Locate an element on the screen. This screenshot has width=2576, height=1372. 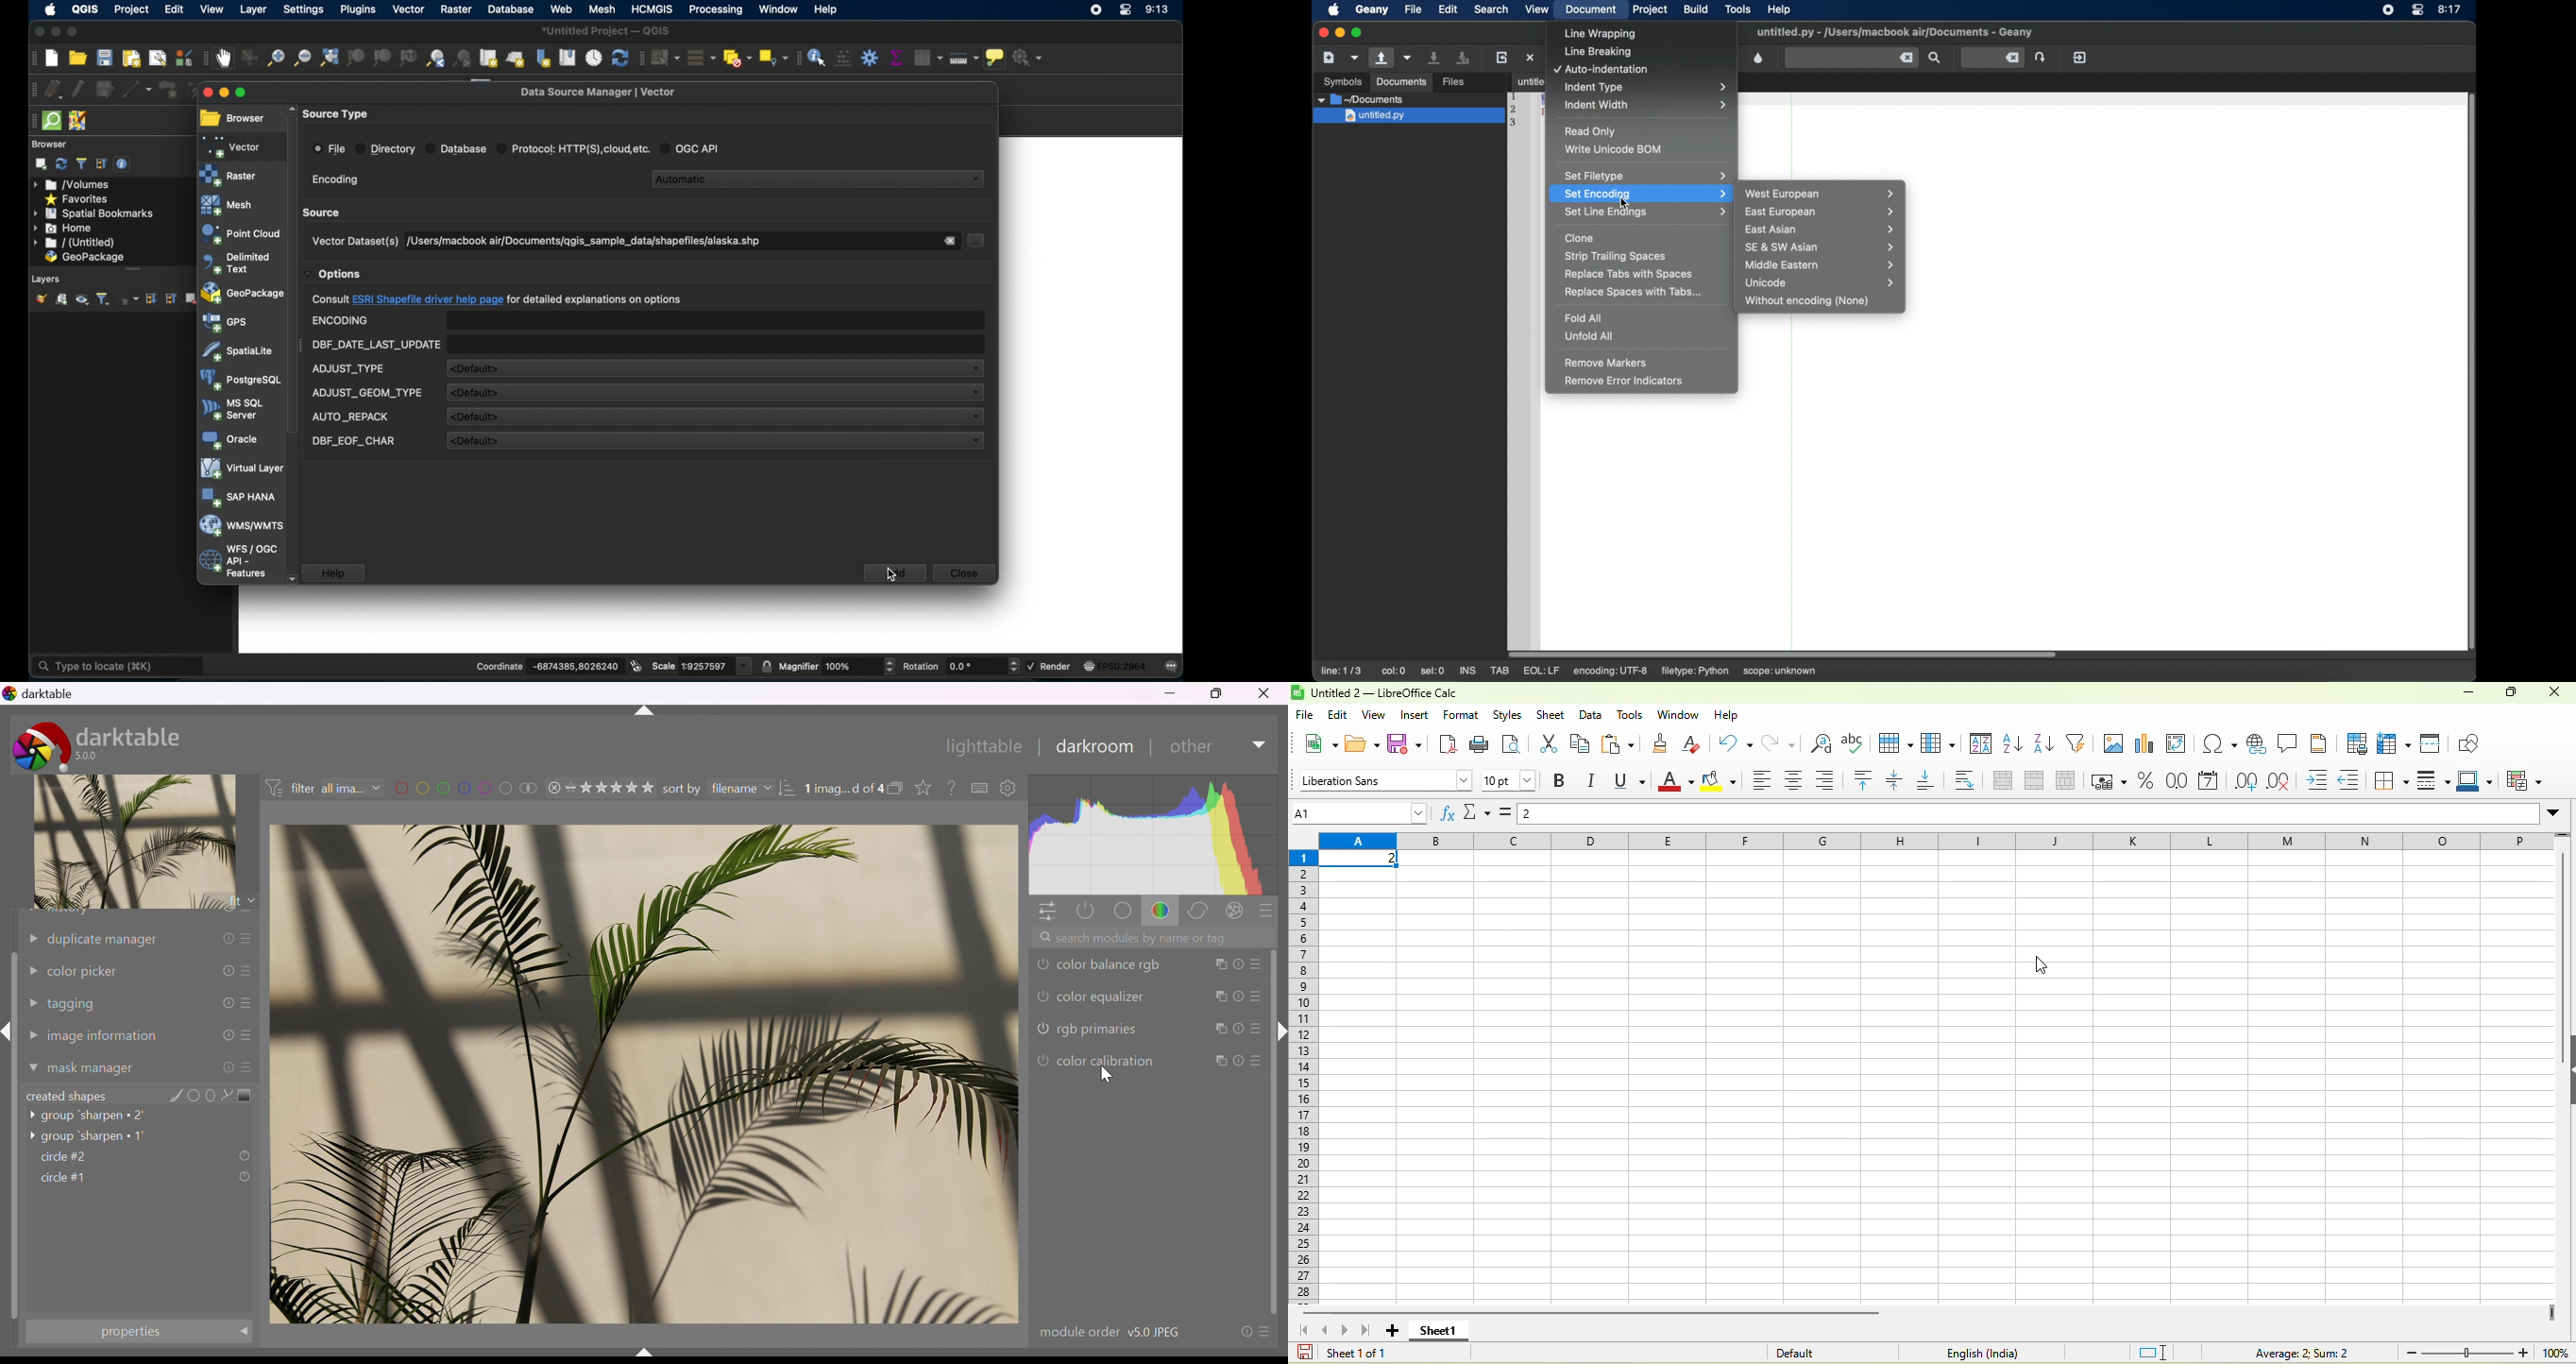
virtual layer is located at coordinates (240, 469).